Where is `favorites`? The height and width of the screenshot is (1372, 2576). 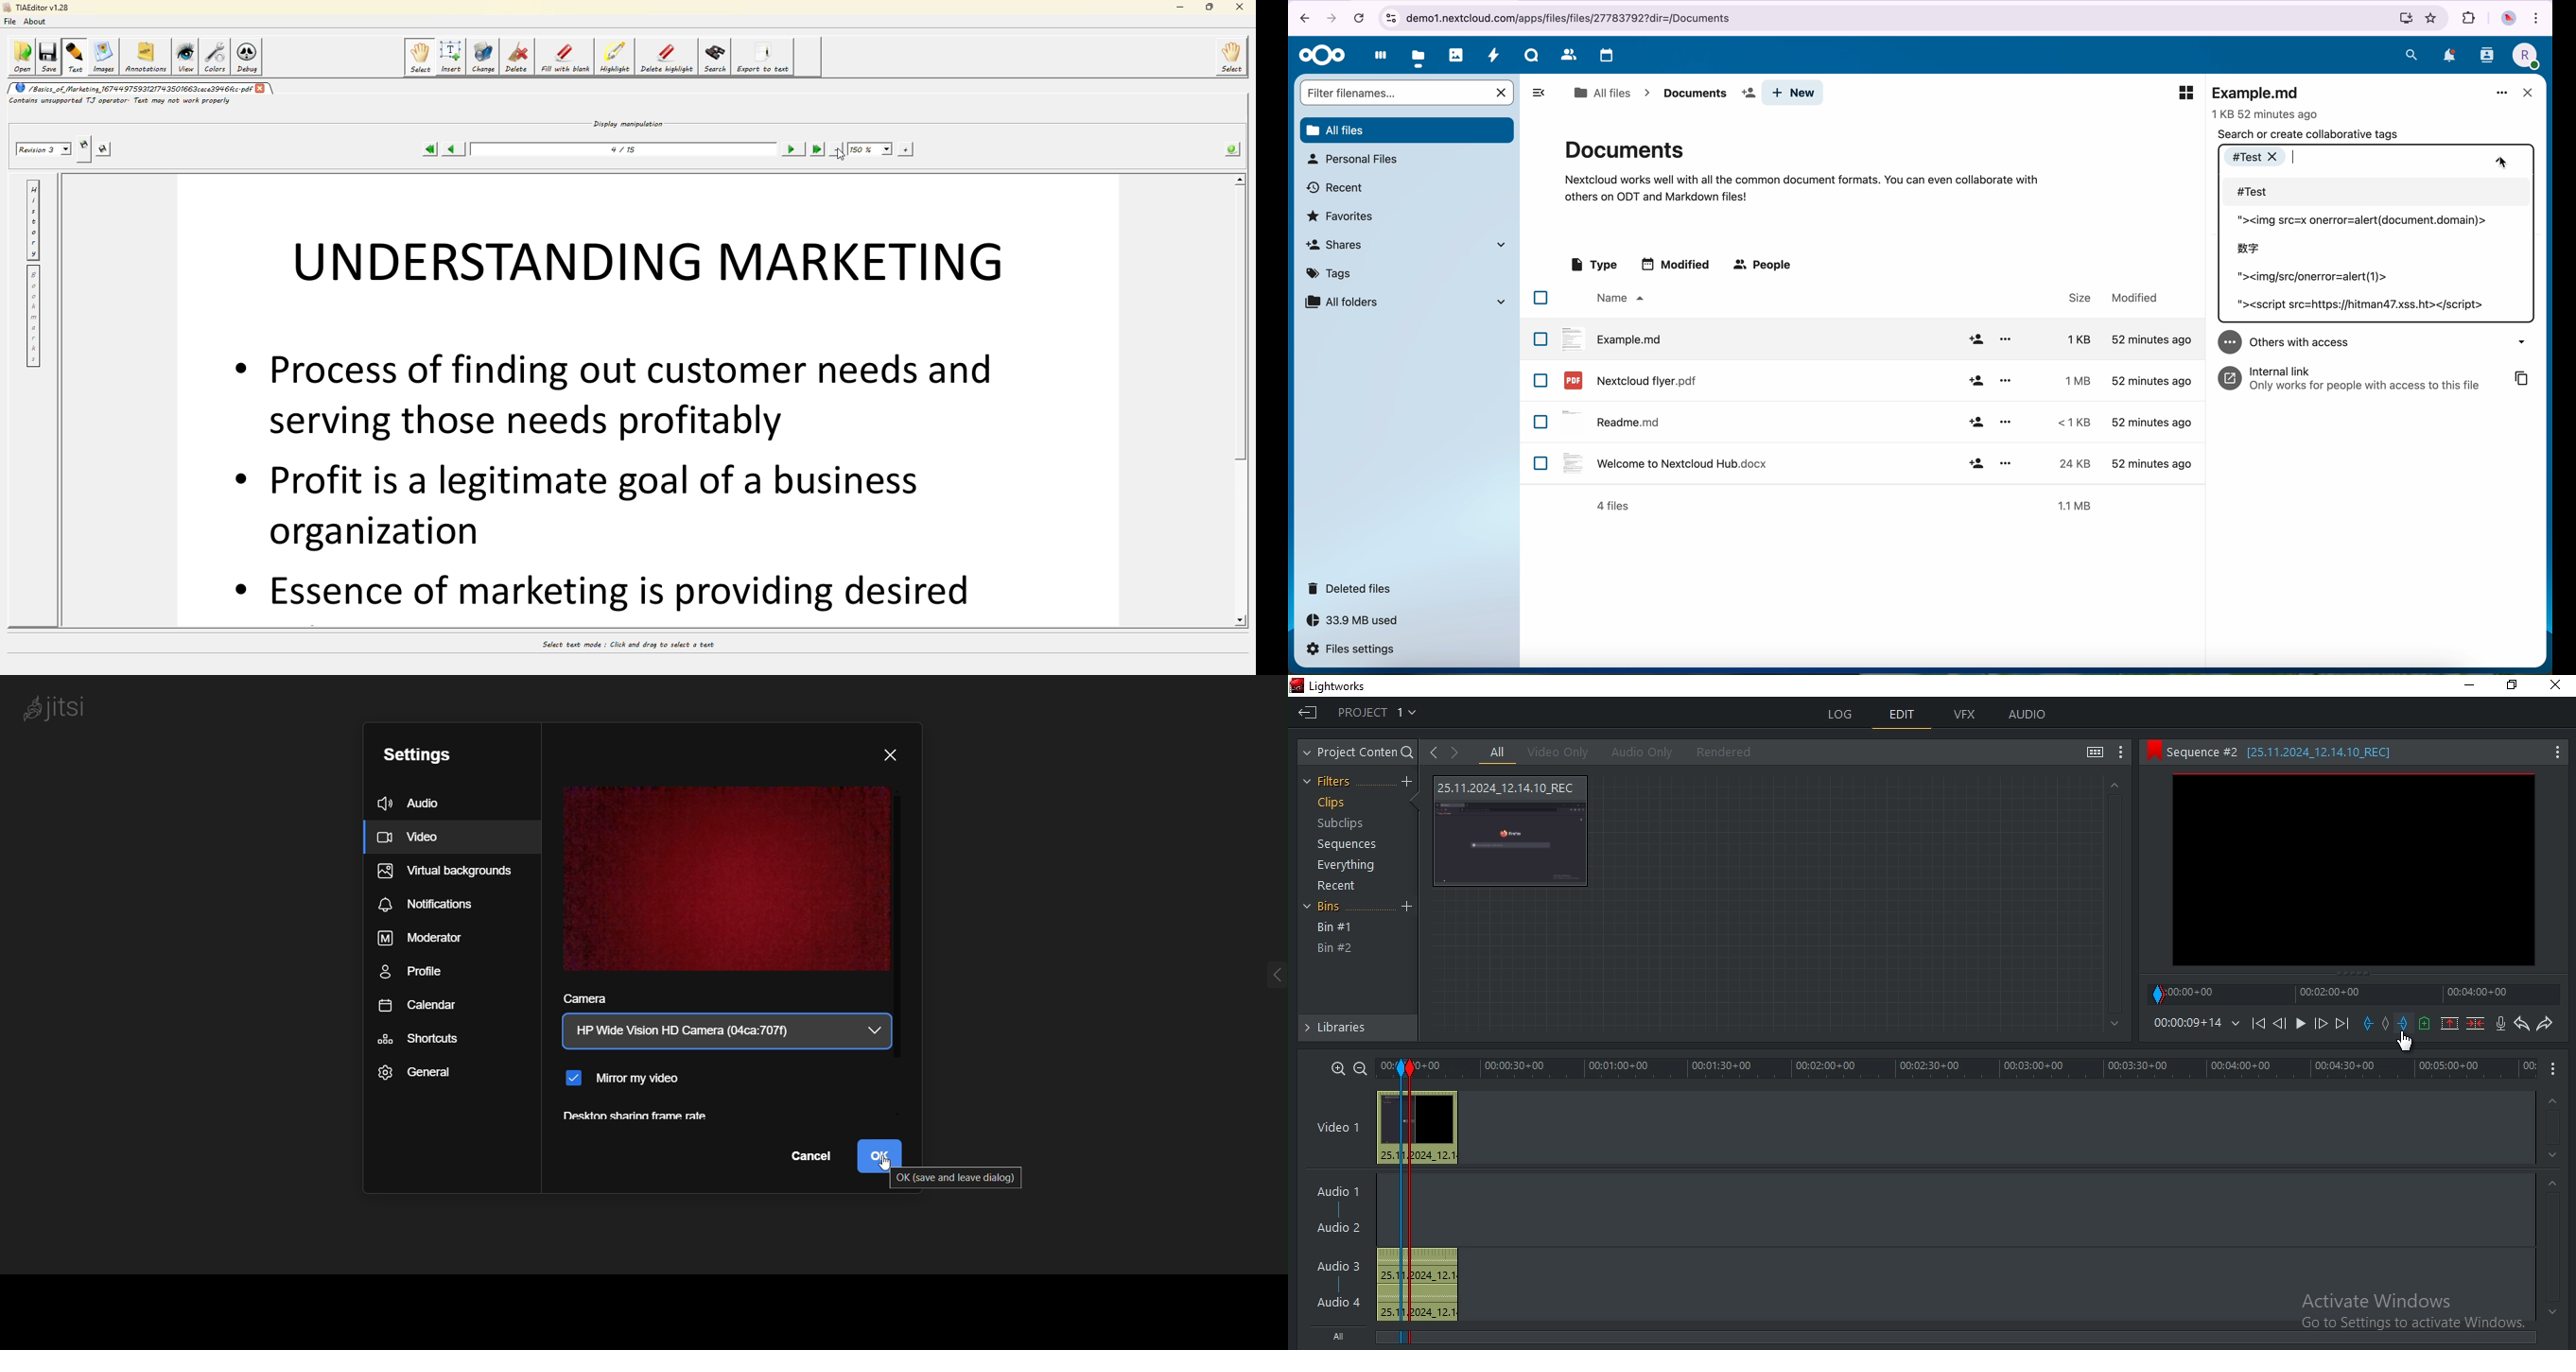 favorites is located at coordinates (1343, 215).